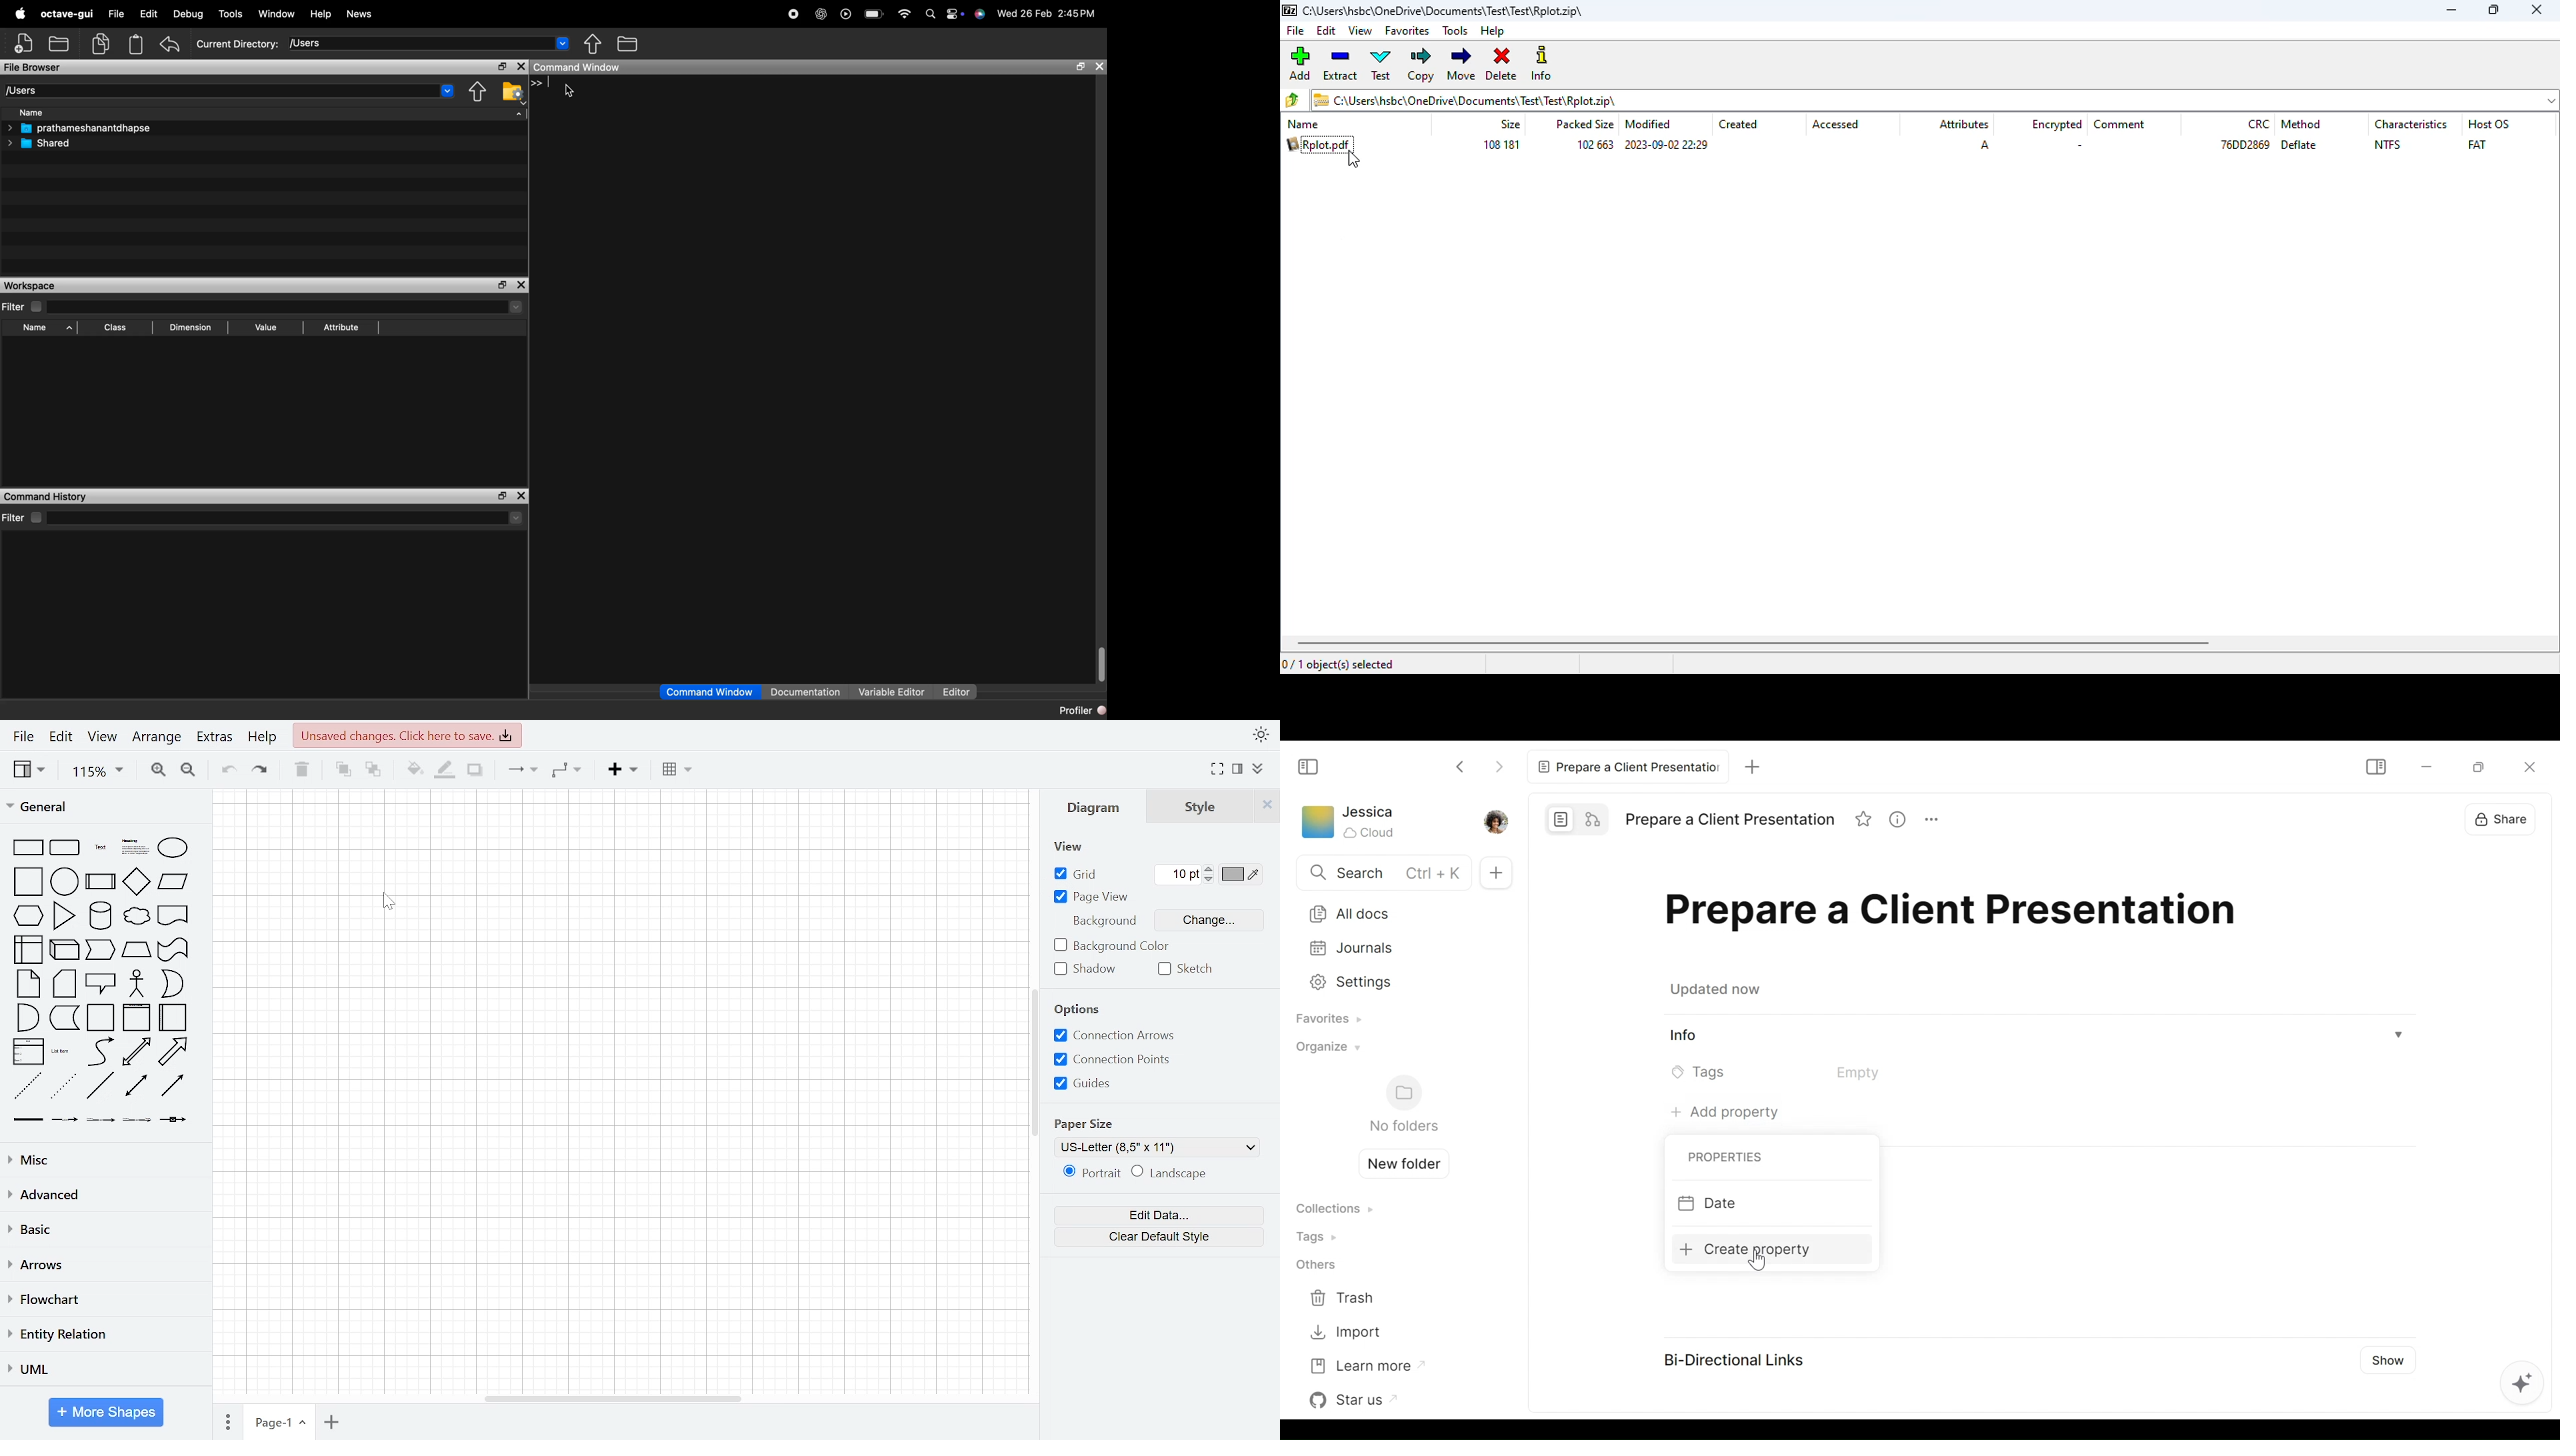 The width and height of the screenshot is (2576, 1456). What do you see at coordinates (2300, 145) in the screenshot?
I see `deflate` at bounding box center [2300, 145].